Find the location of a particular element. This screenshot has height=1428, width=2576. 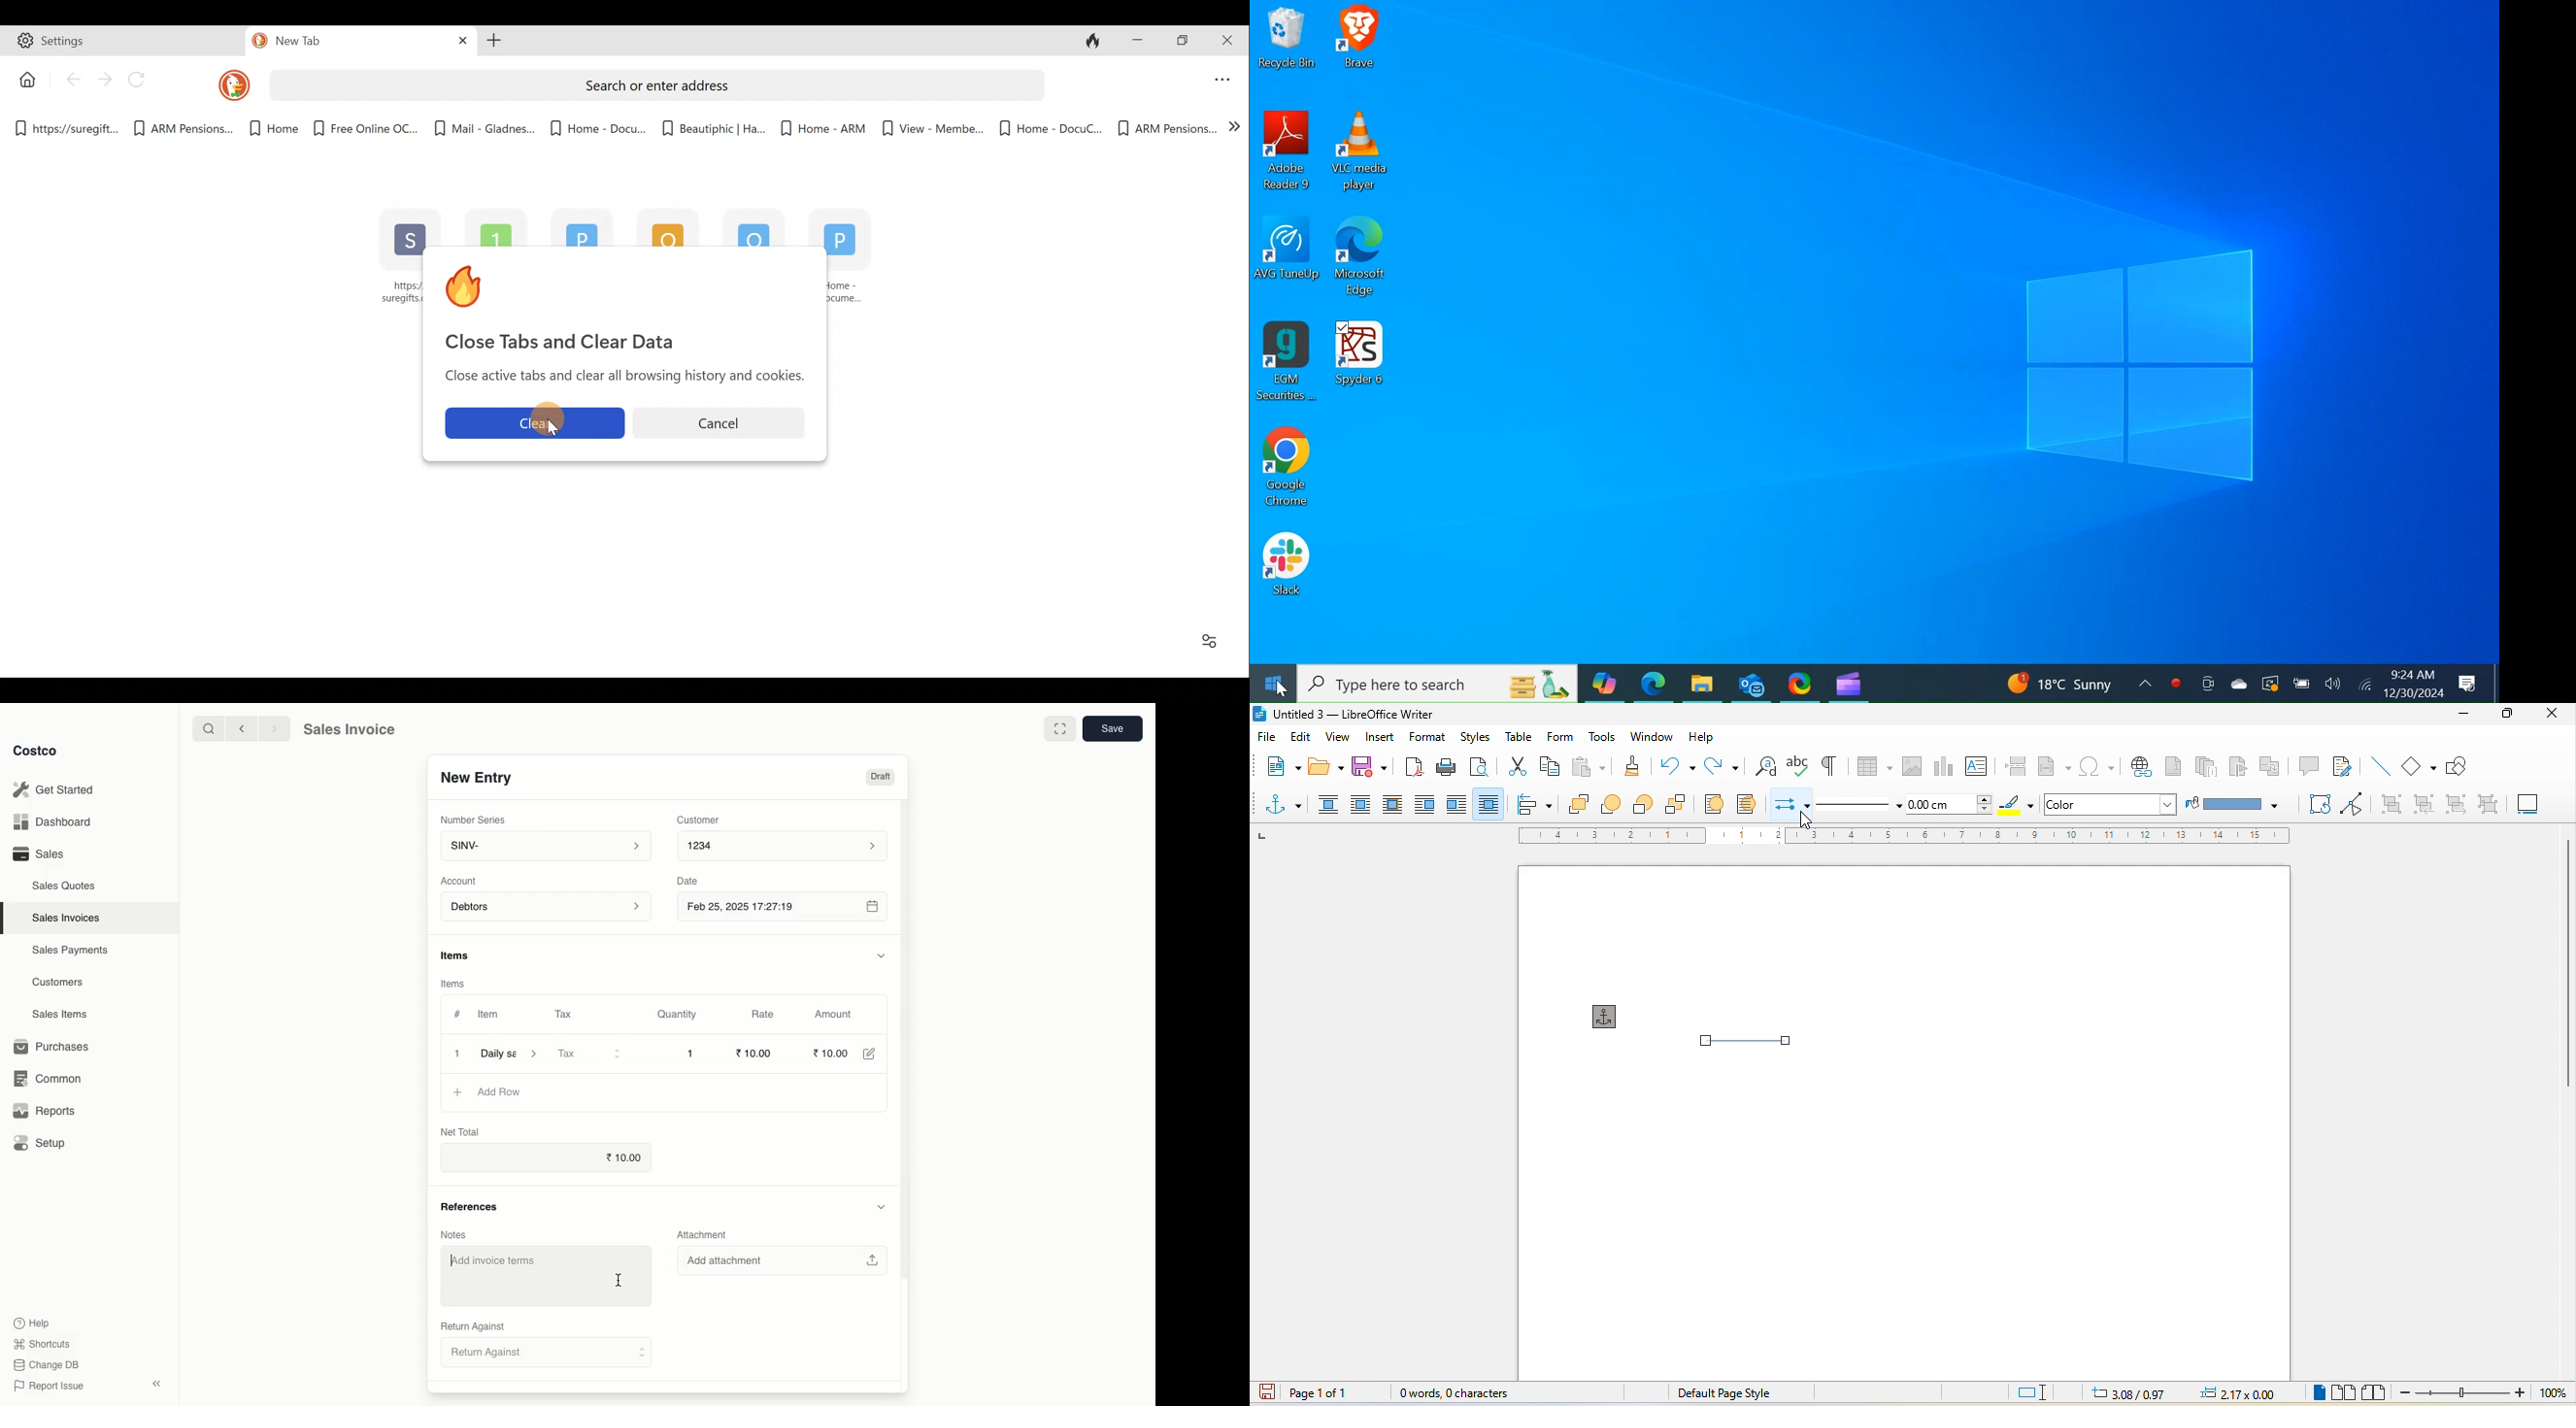

maximize is located at coordinates (2506, 716).